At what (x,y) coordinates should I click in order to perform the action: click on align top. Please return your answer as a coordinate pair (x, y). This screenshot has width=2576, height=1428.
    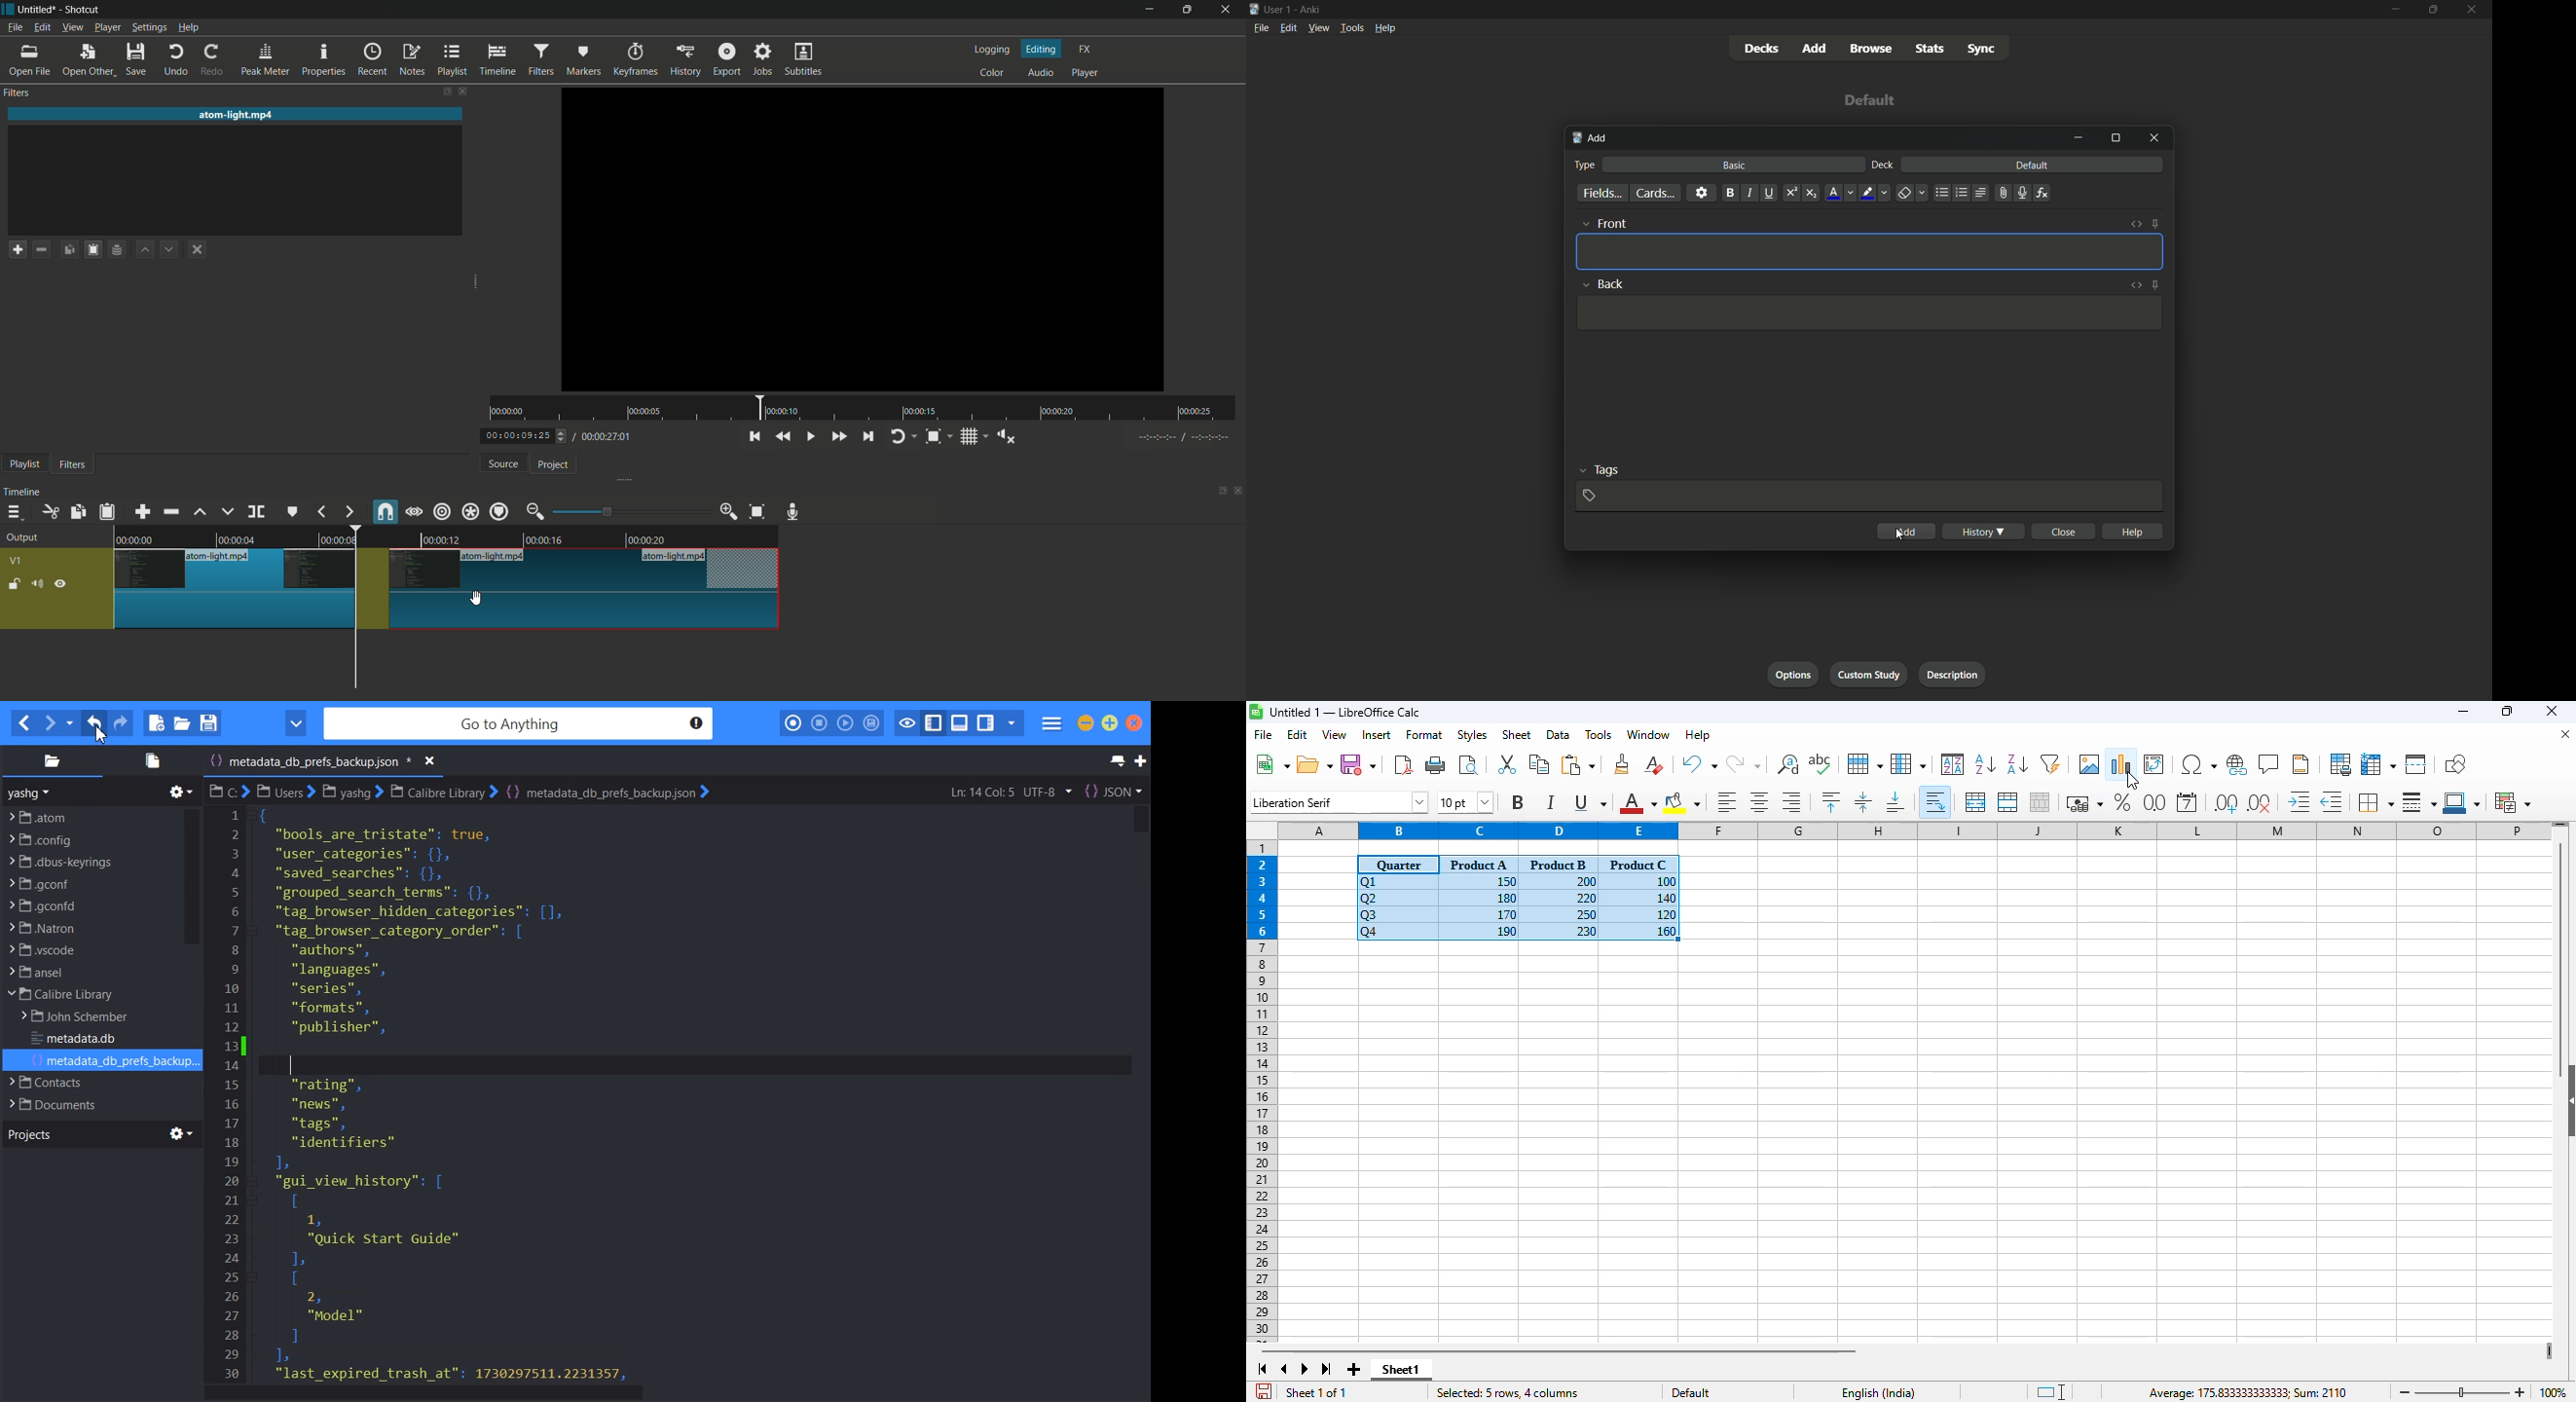
    Looking at the image, I should click on (1830, 801).